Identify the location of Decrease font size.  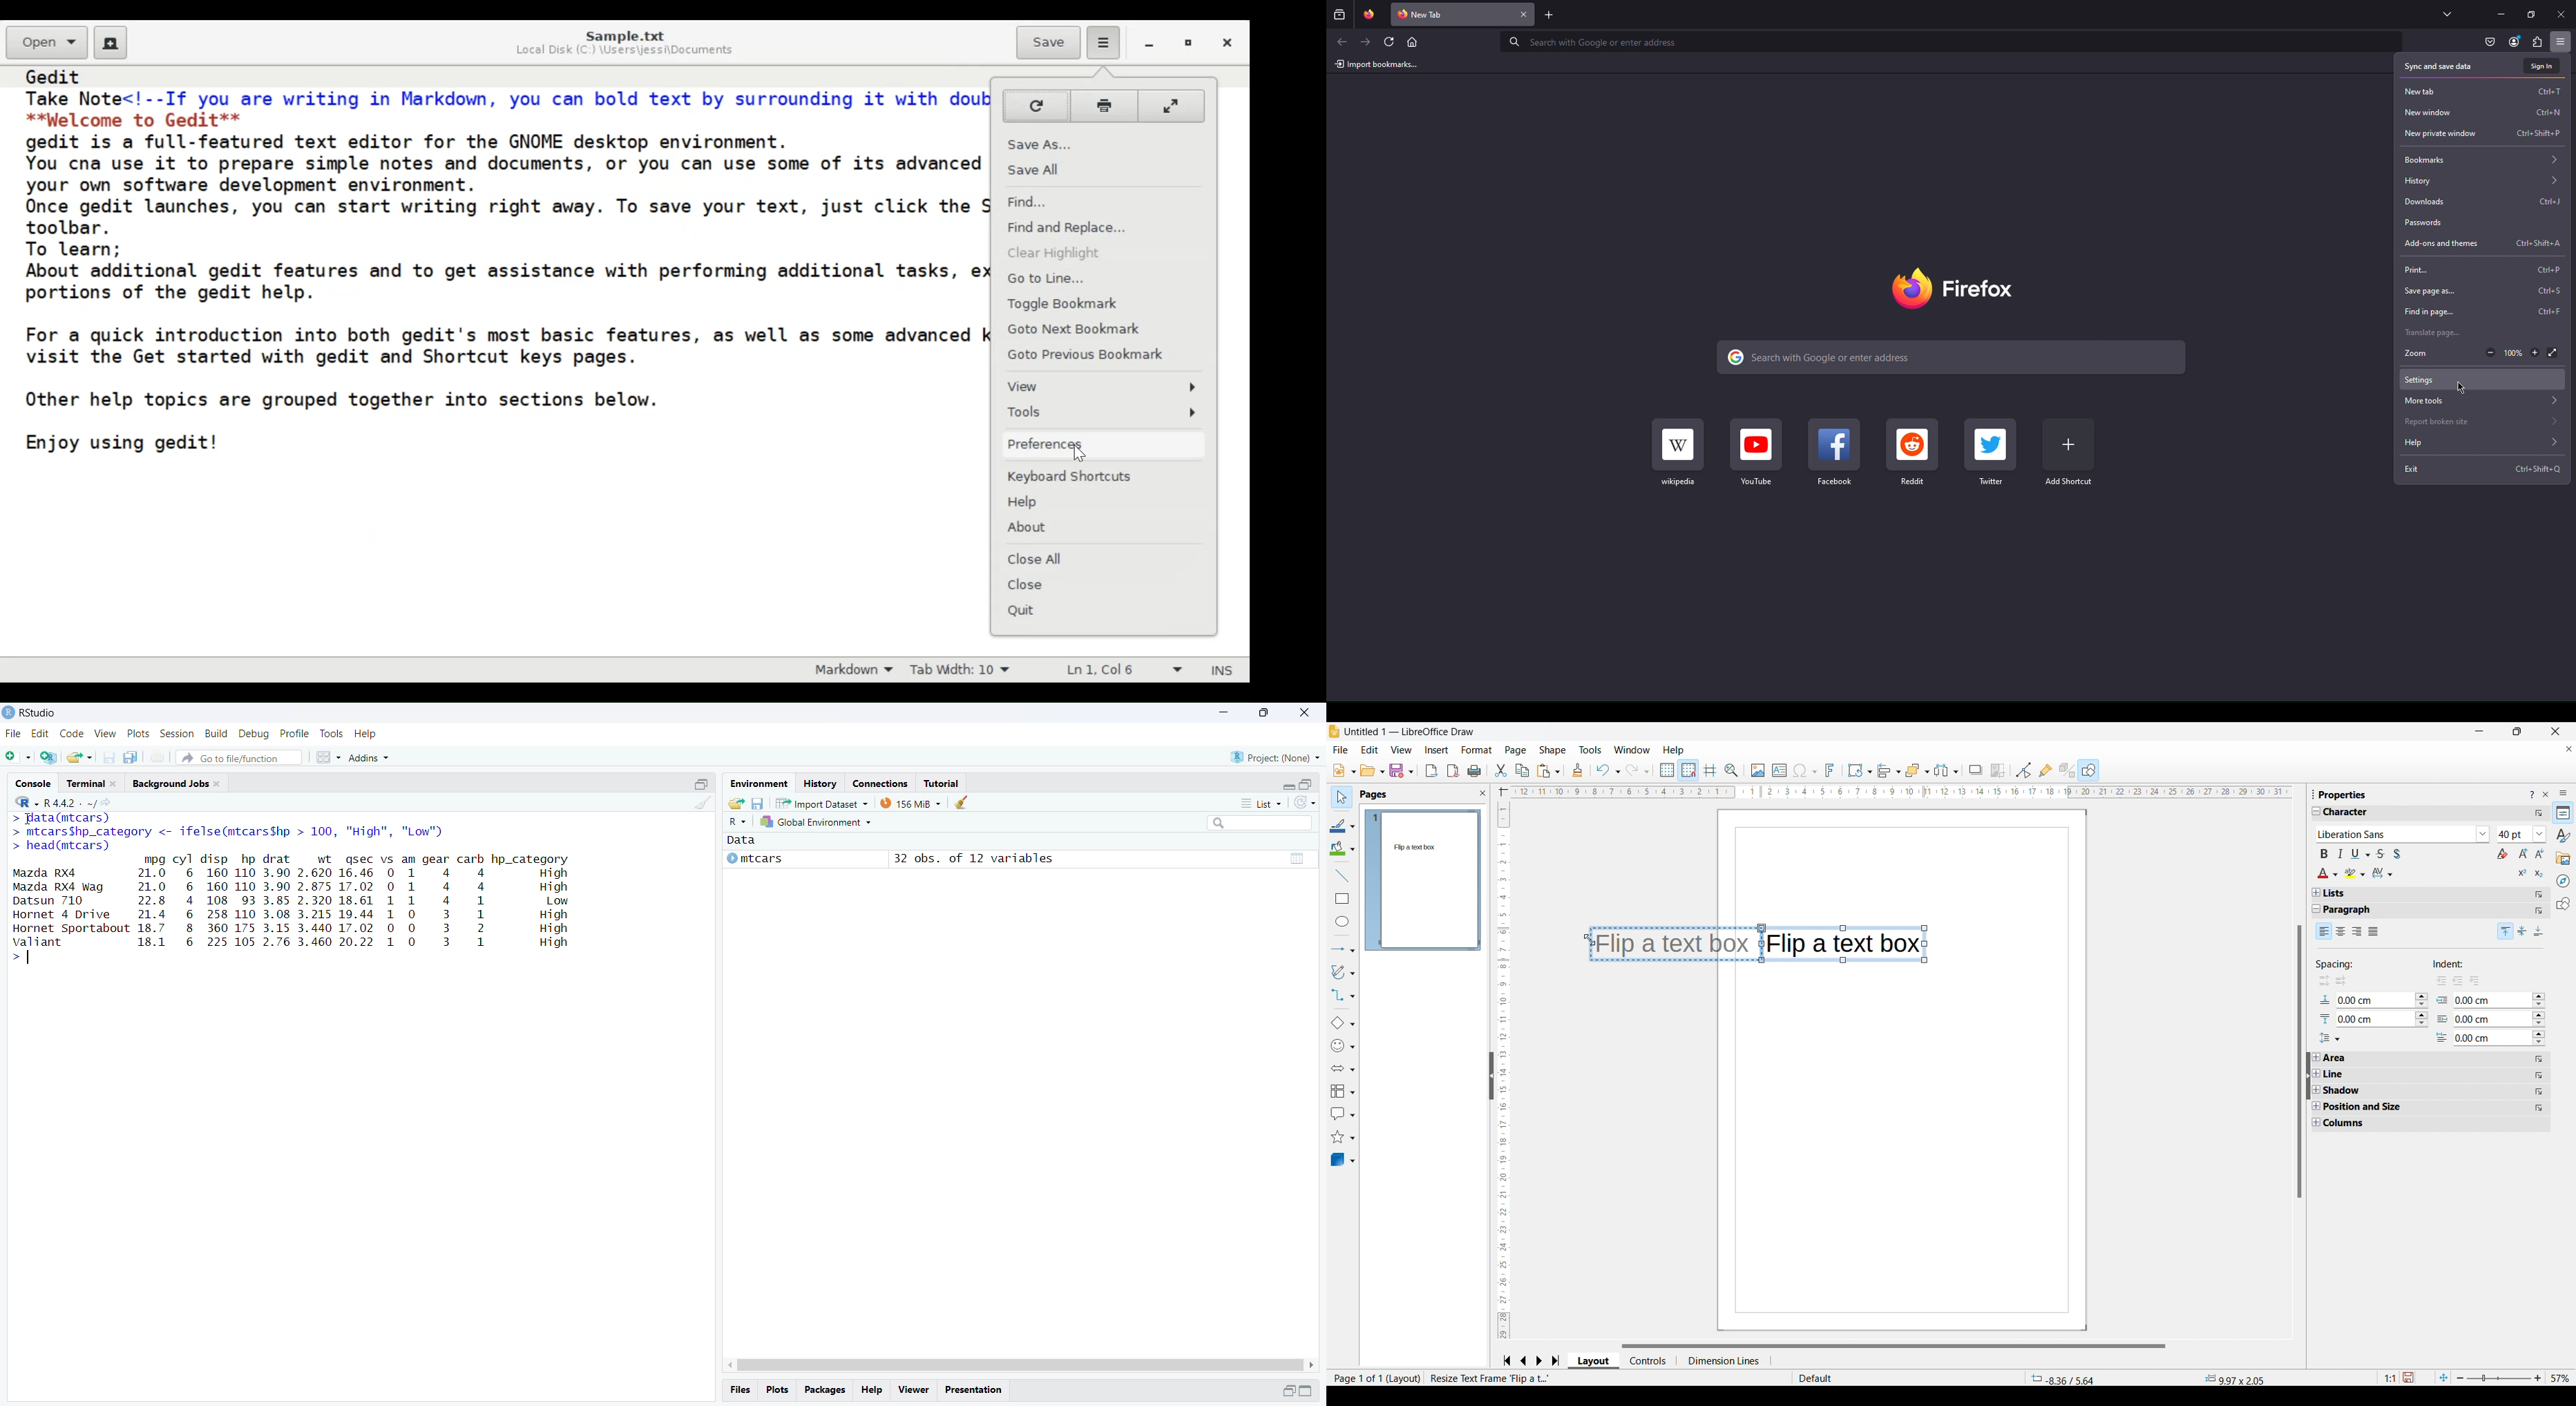
(2540, 853).